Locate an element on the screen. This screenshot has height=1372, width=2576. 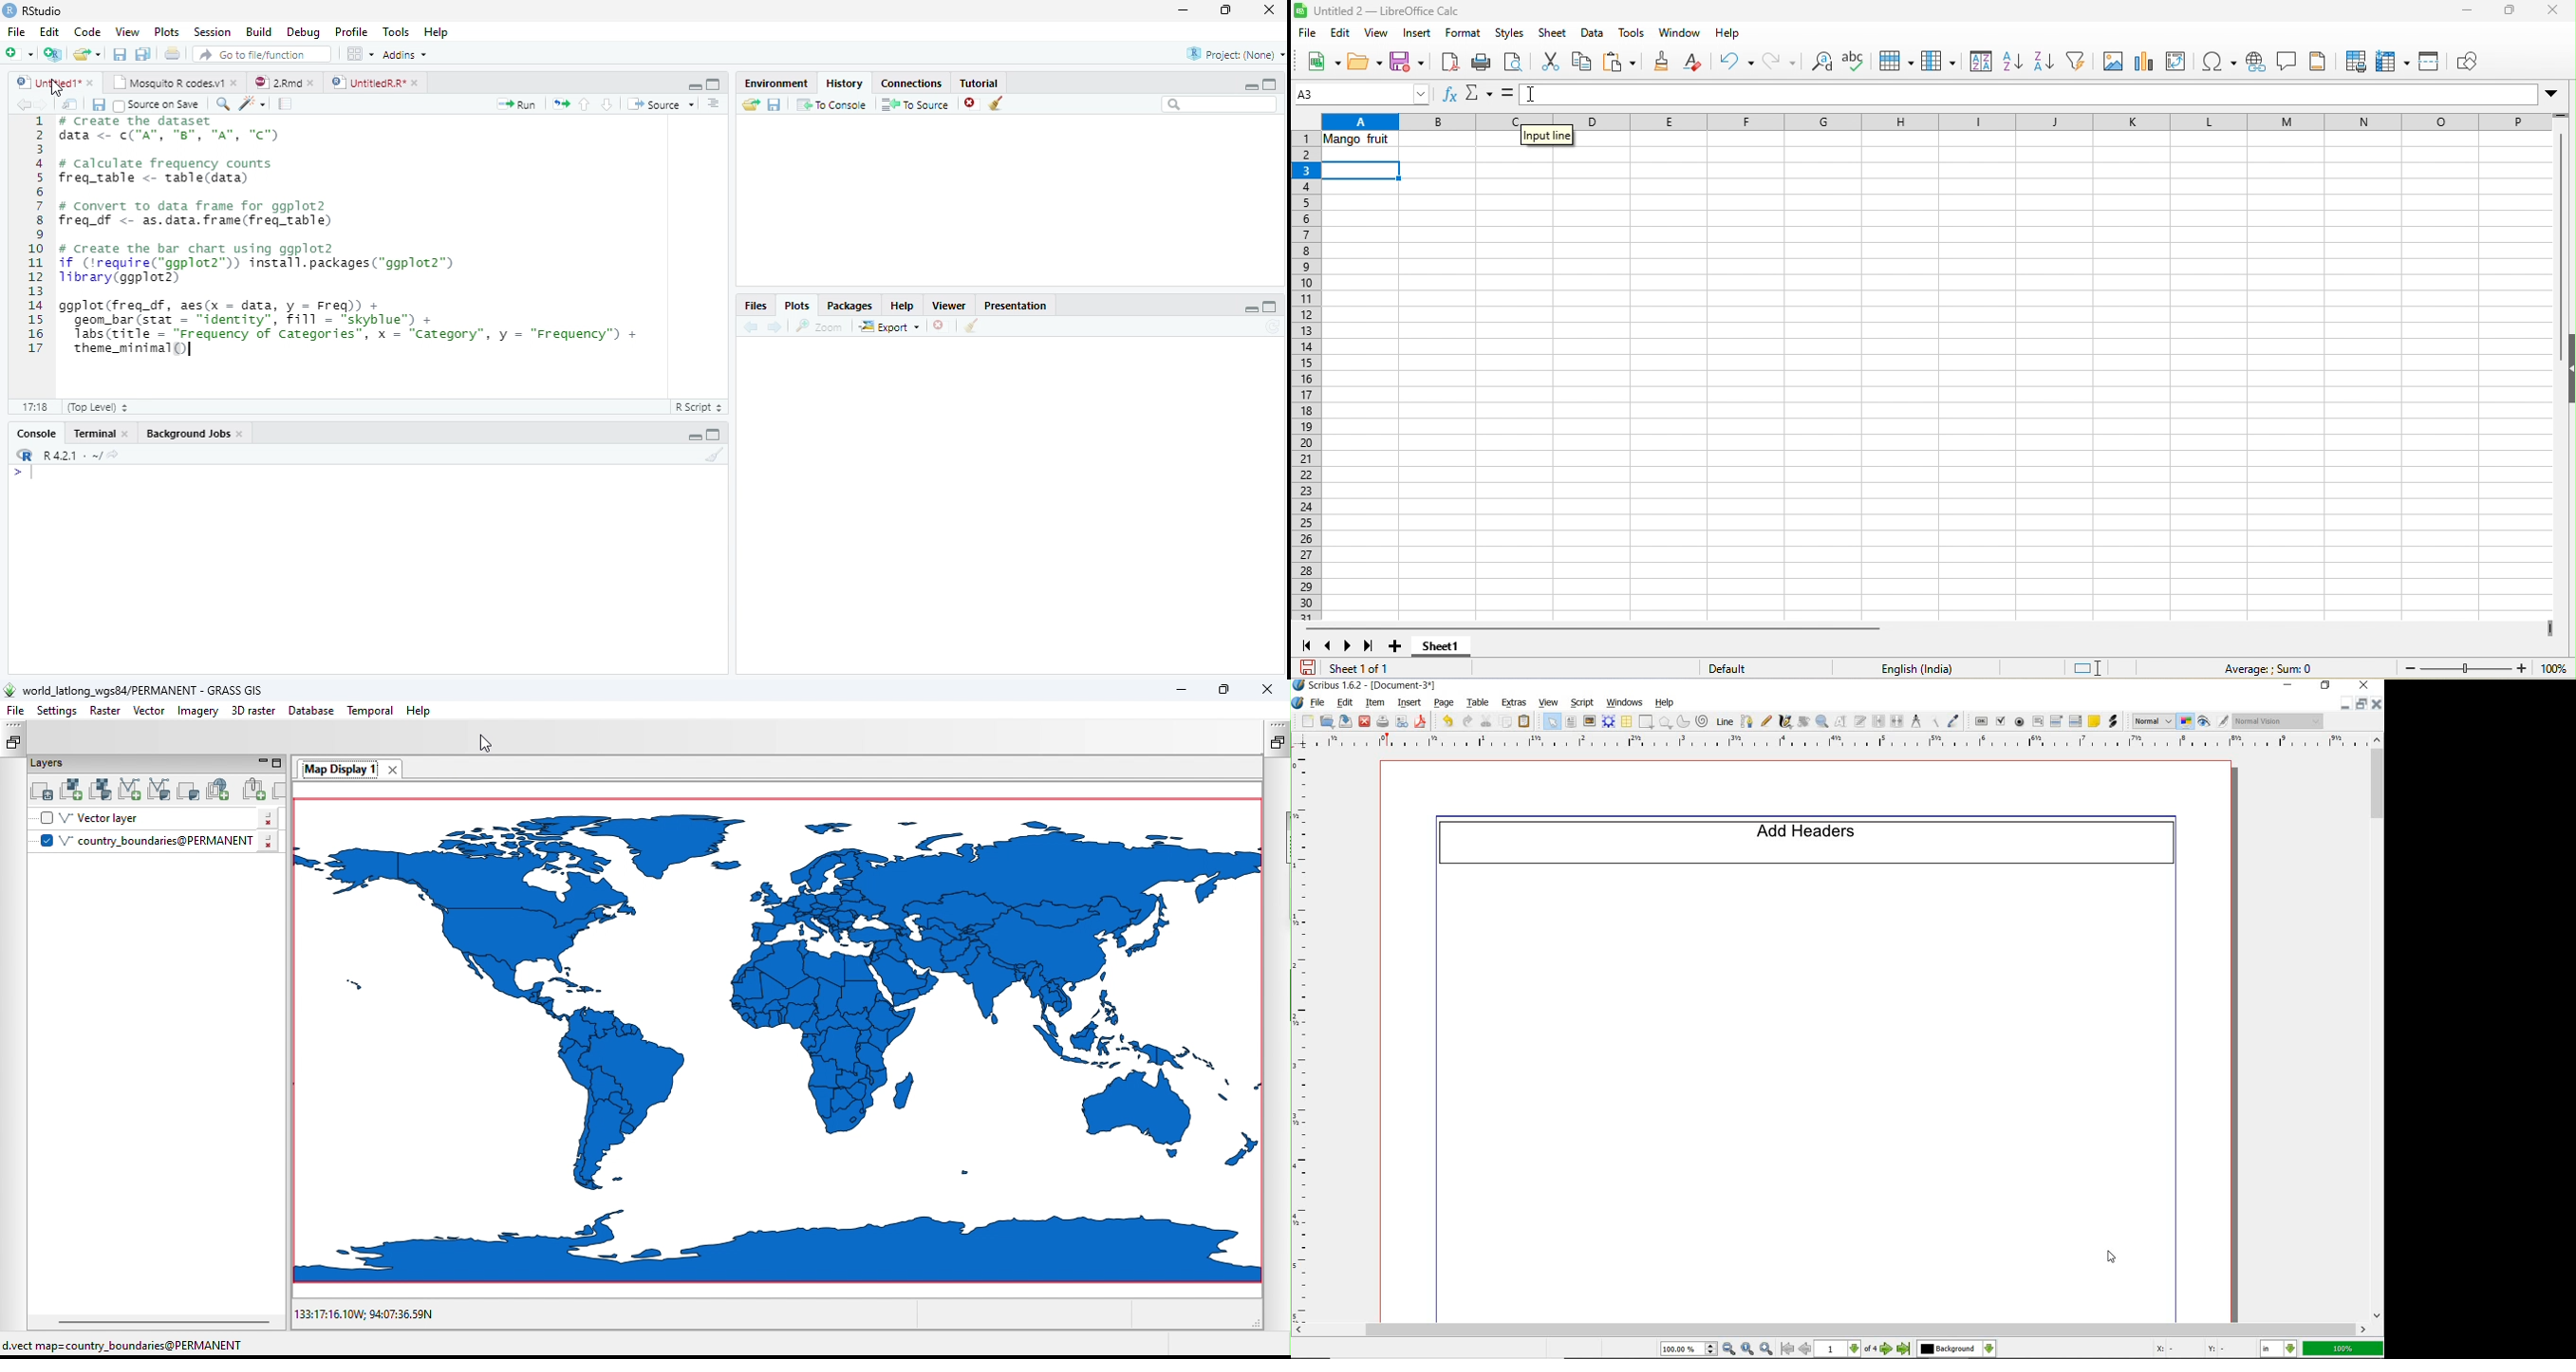
print preview is located at coordinates (1514, 62).